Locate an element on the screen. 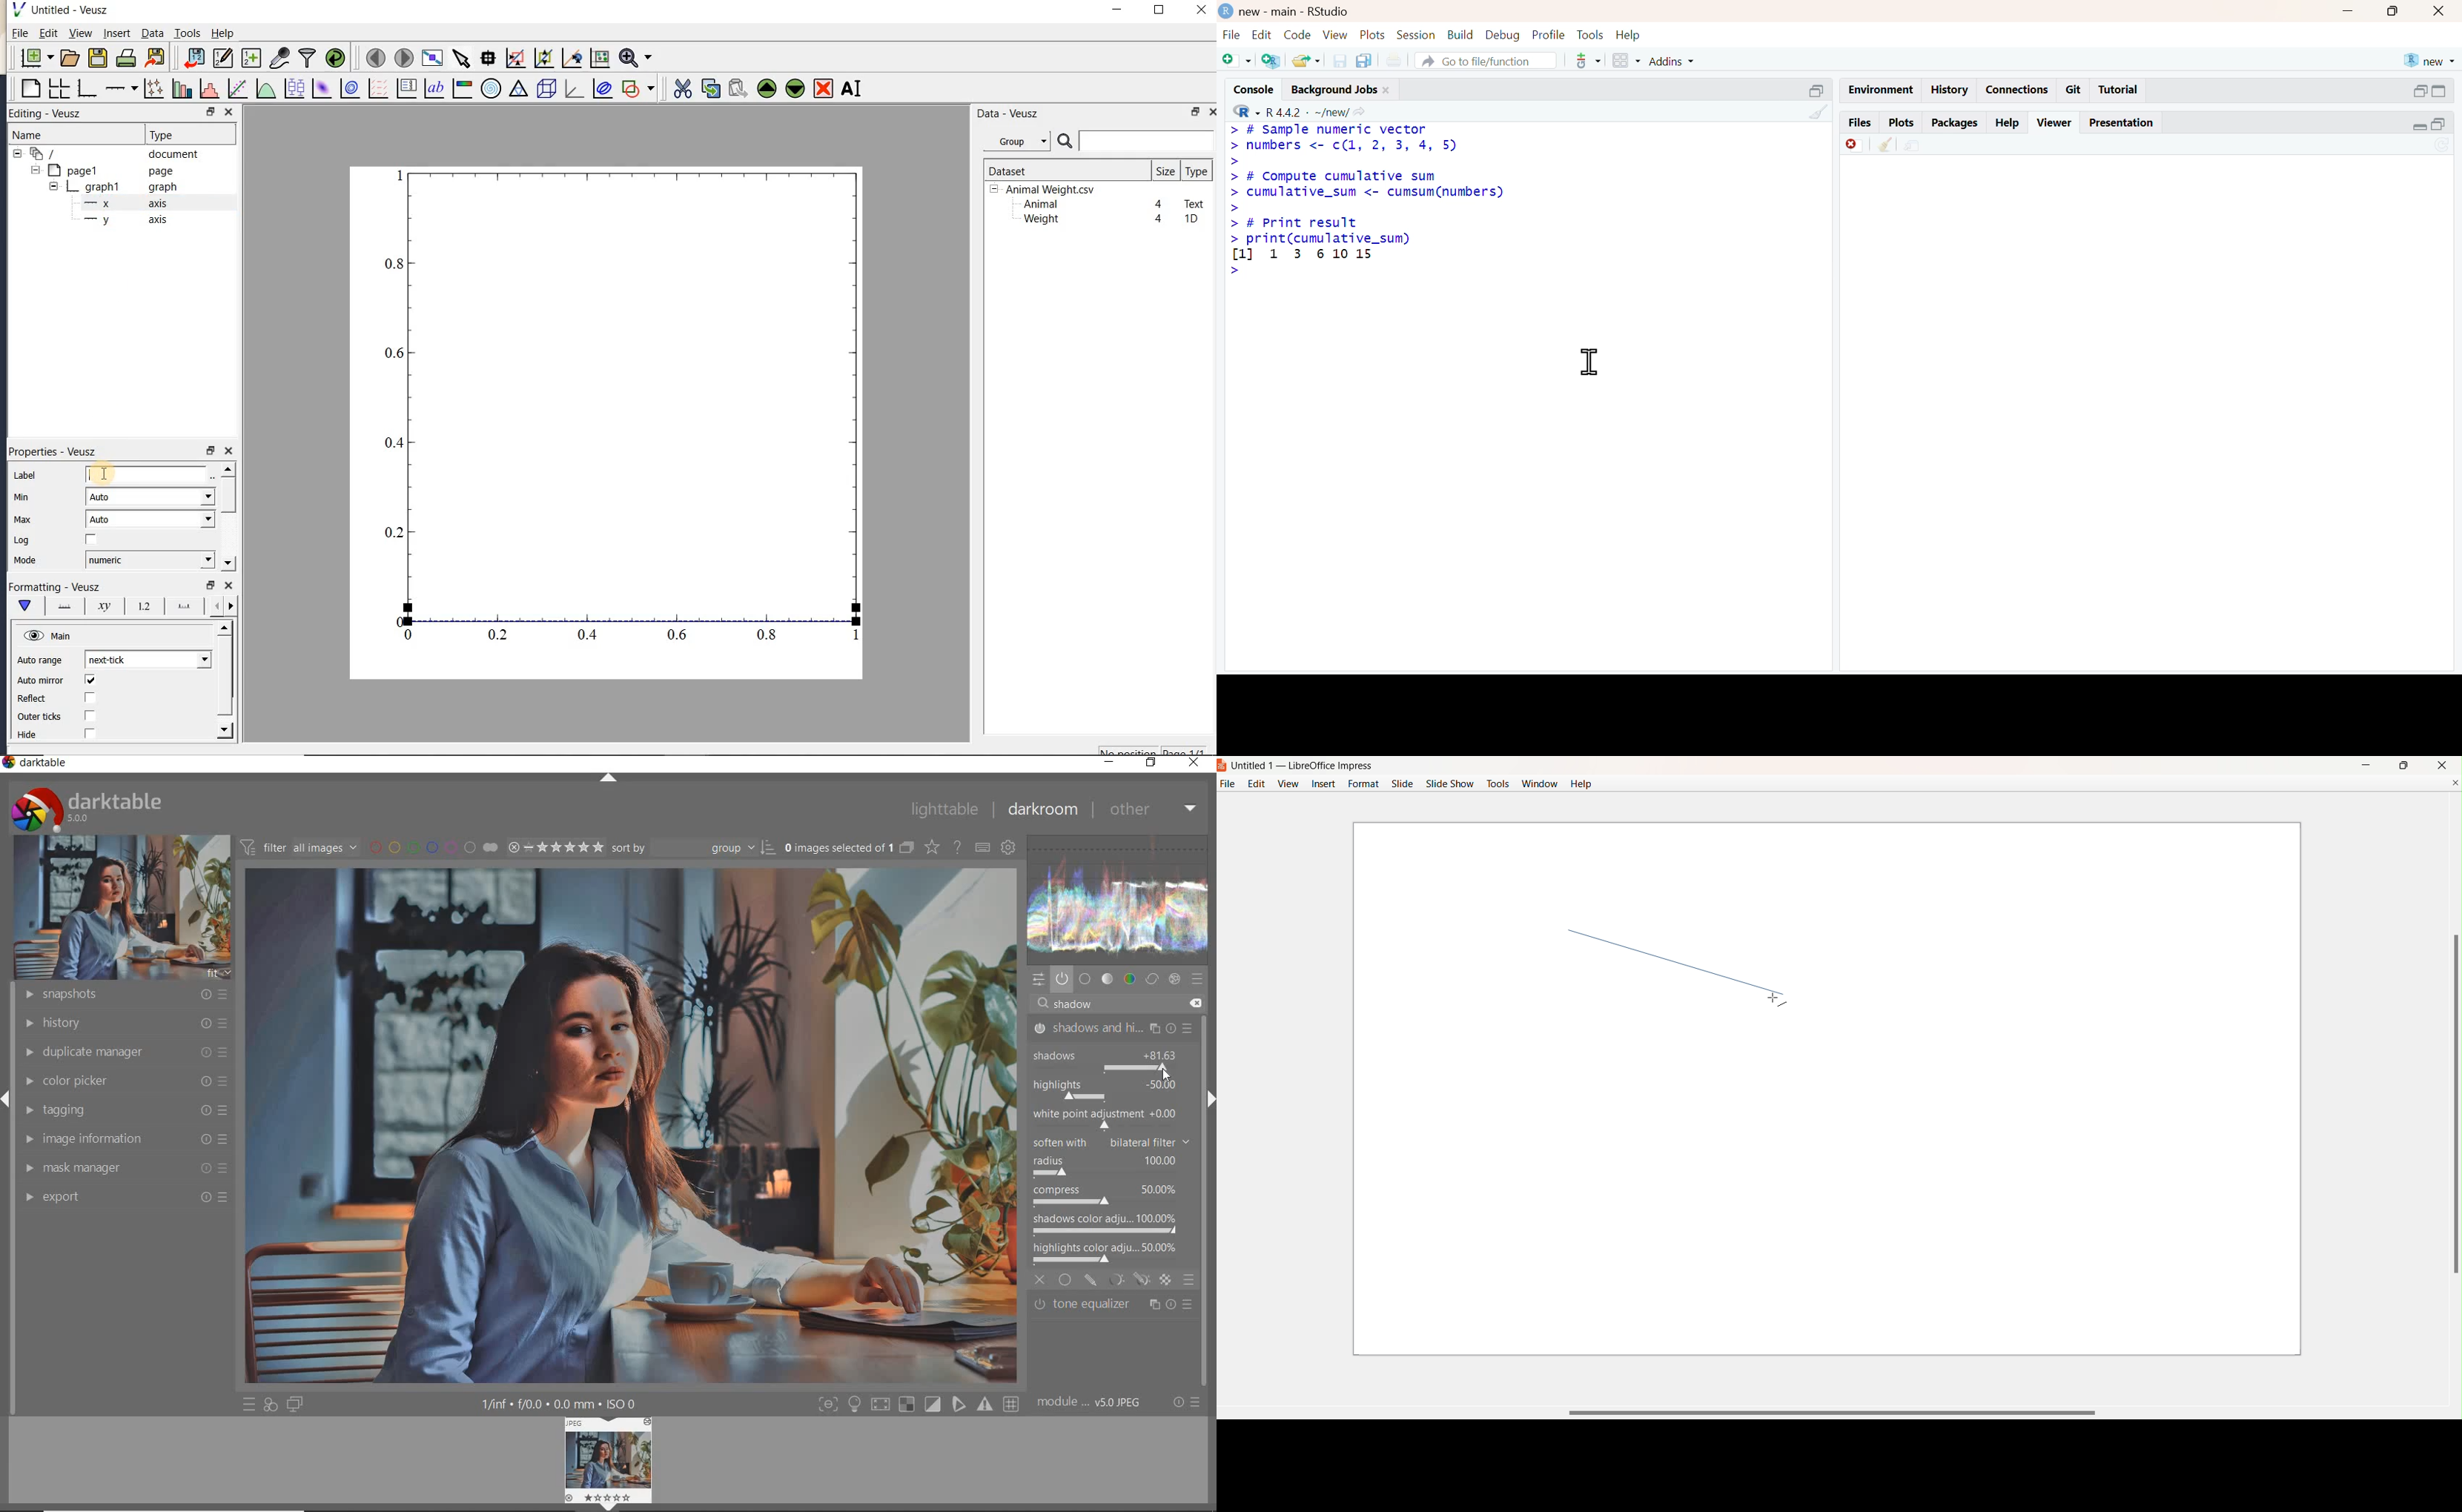 Image resolution: width=2464 pixels, height=1512 pixels. logo is located at coordinates (1226, 12).